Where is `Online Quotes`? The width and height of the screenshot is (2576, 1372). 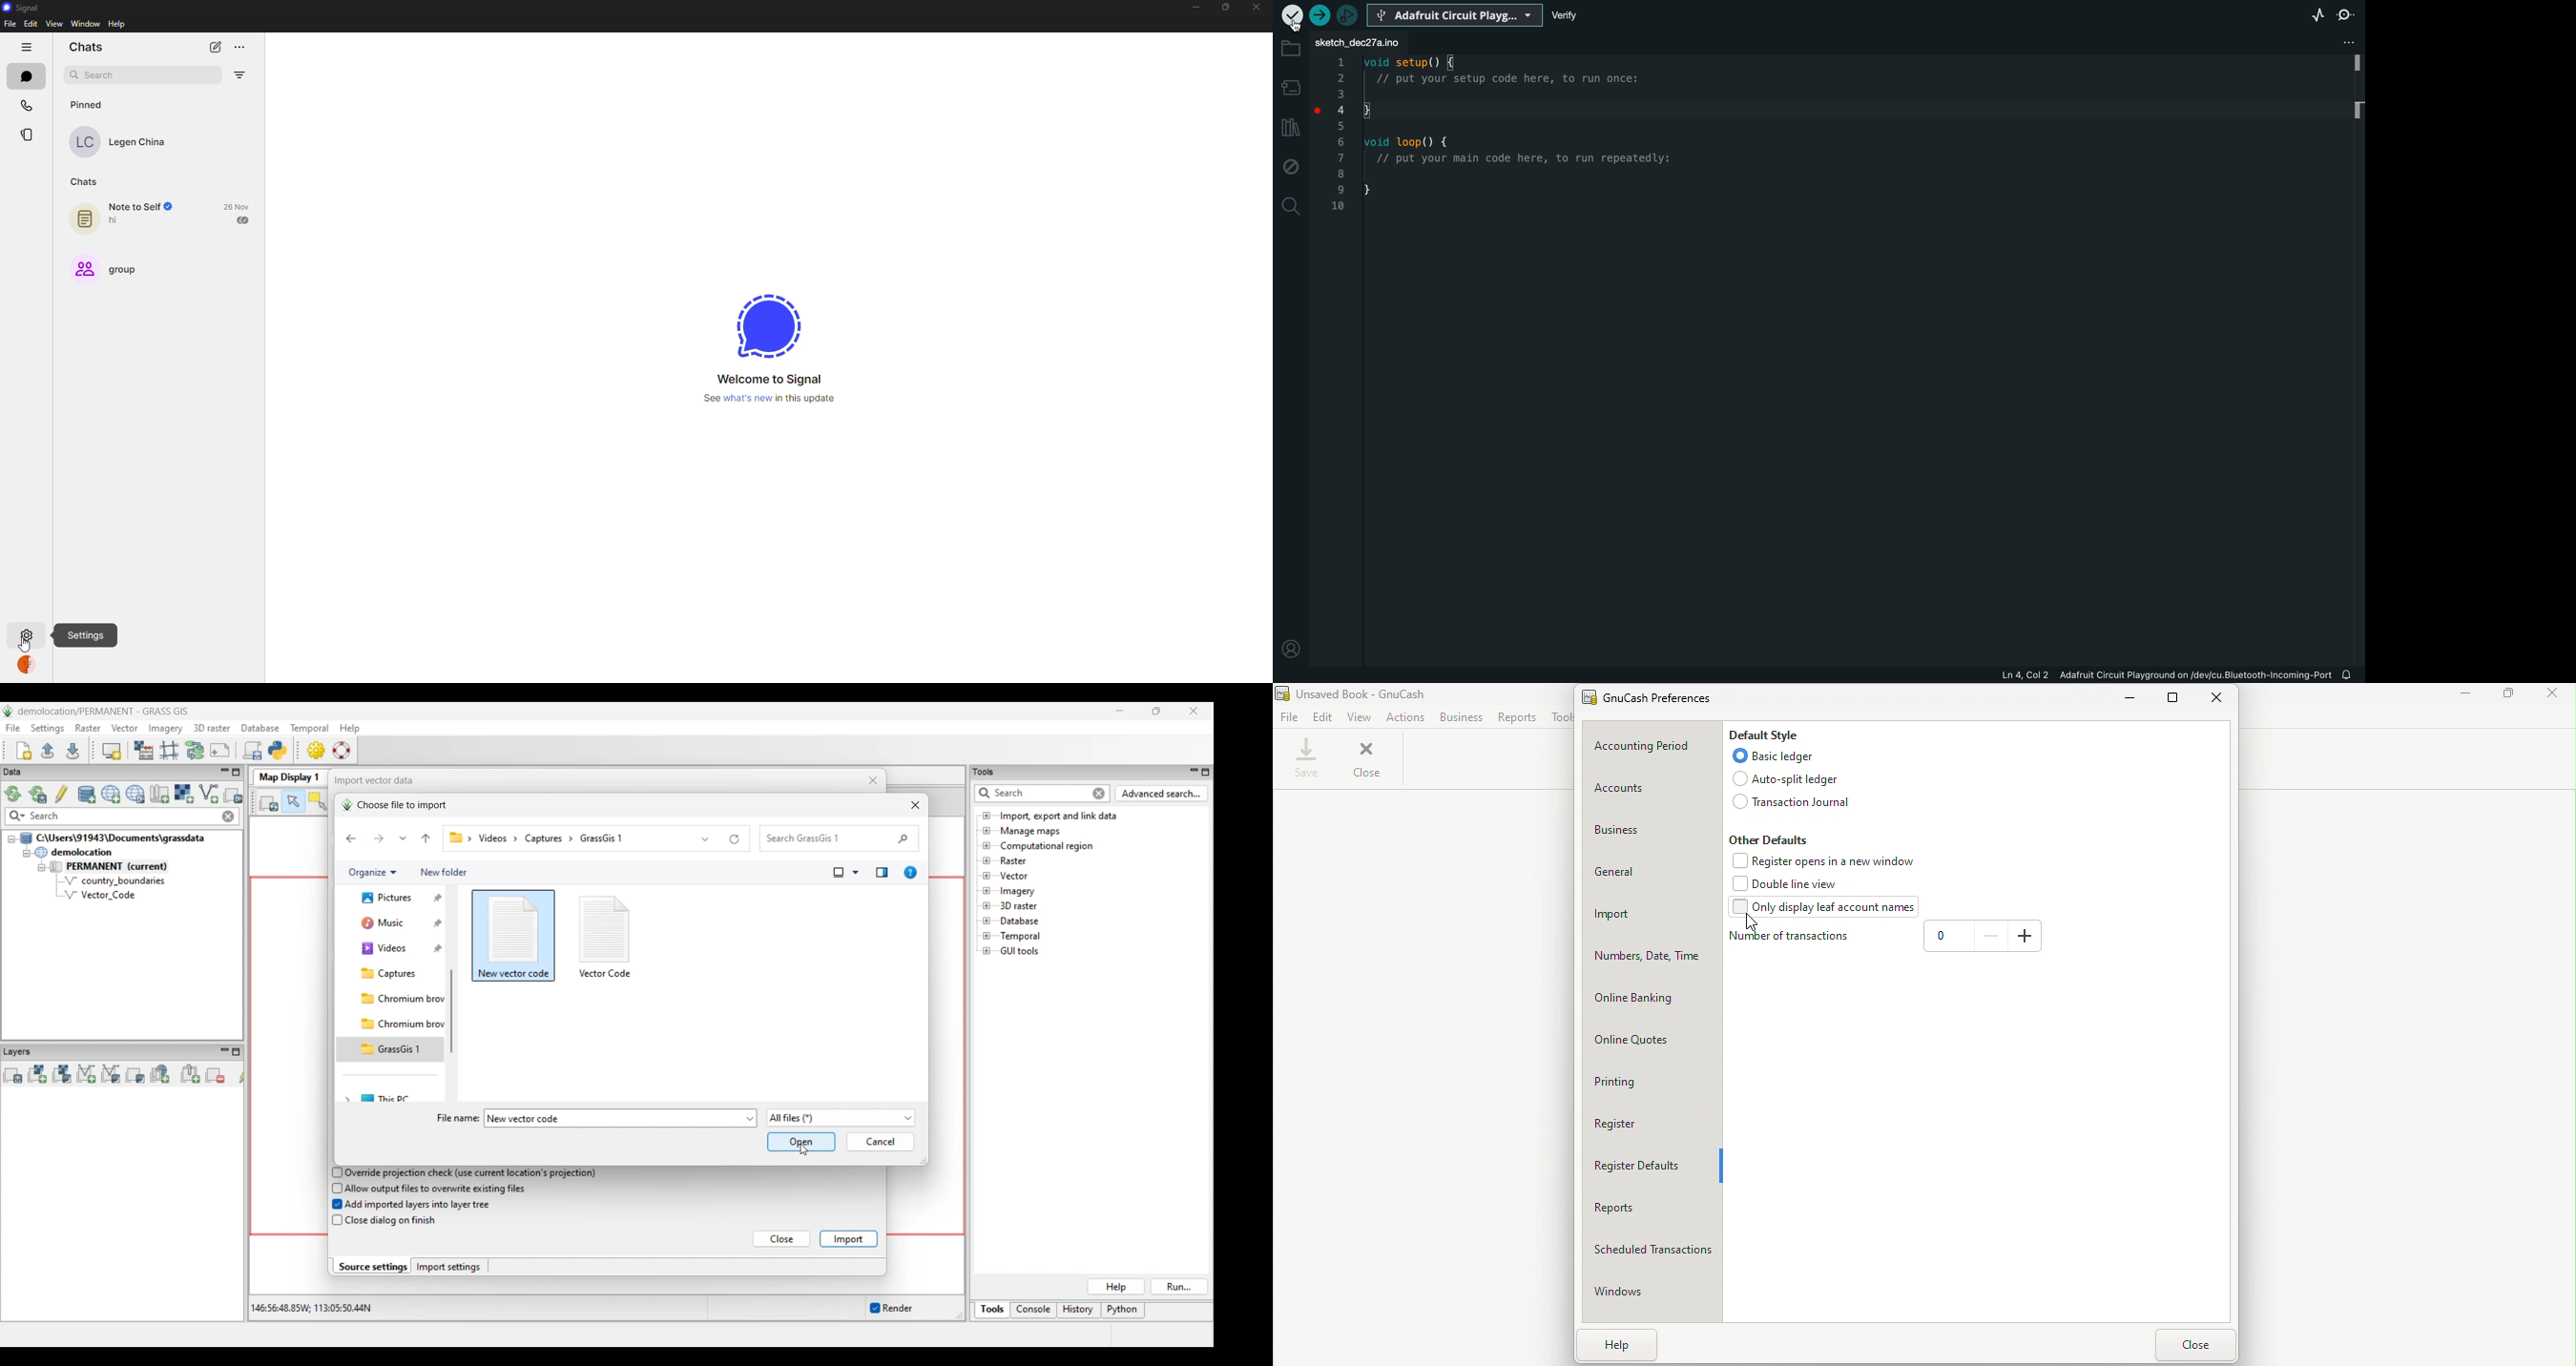
Online Quotes is located at coordinates (1648, 1042).